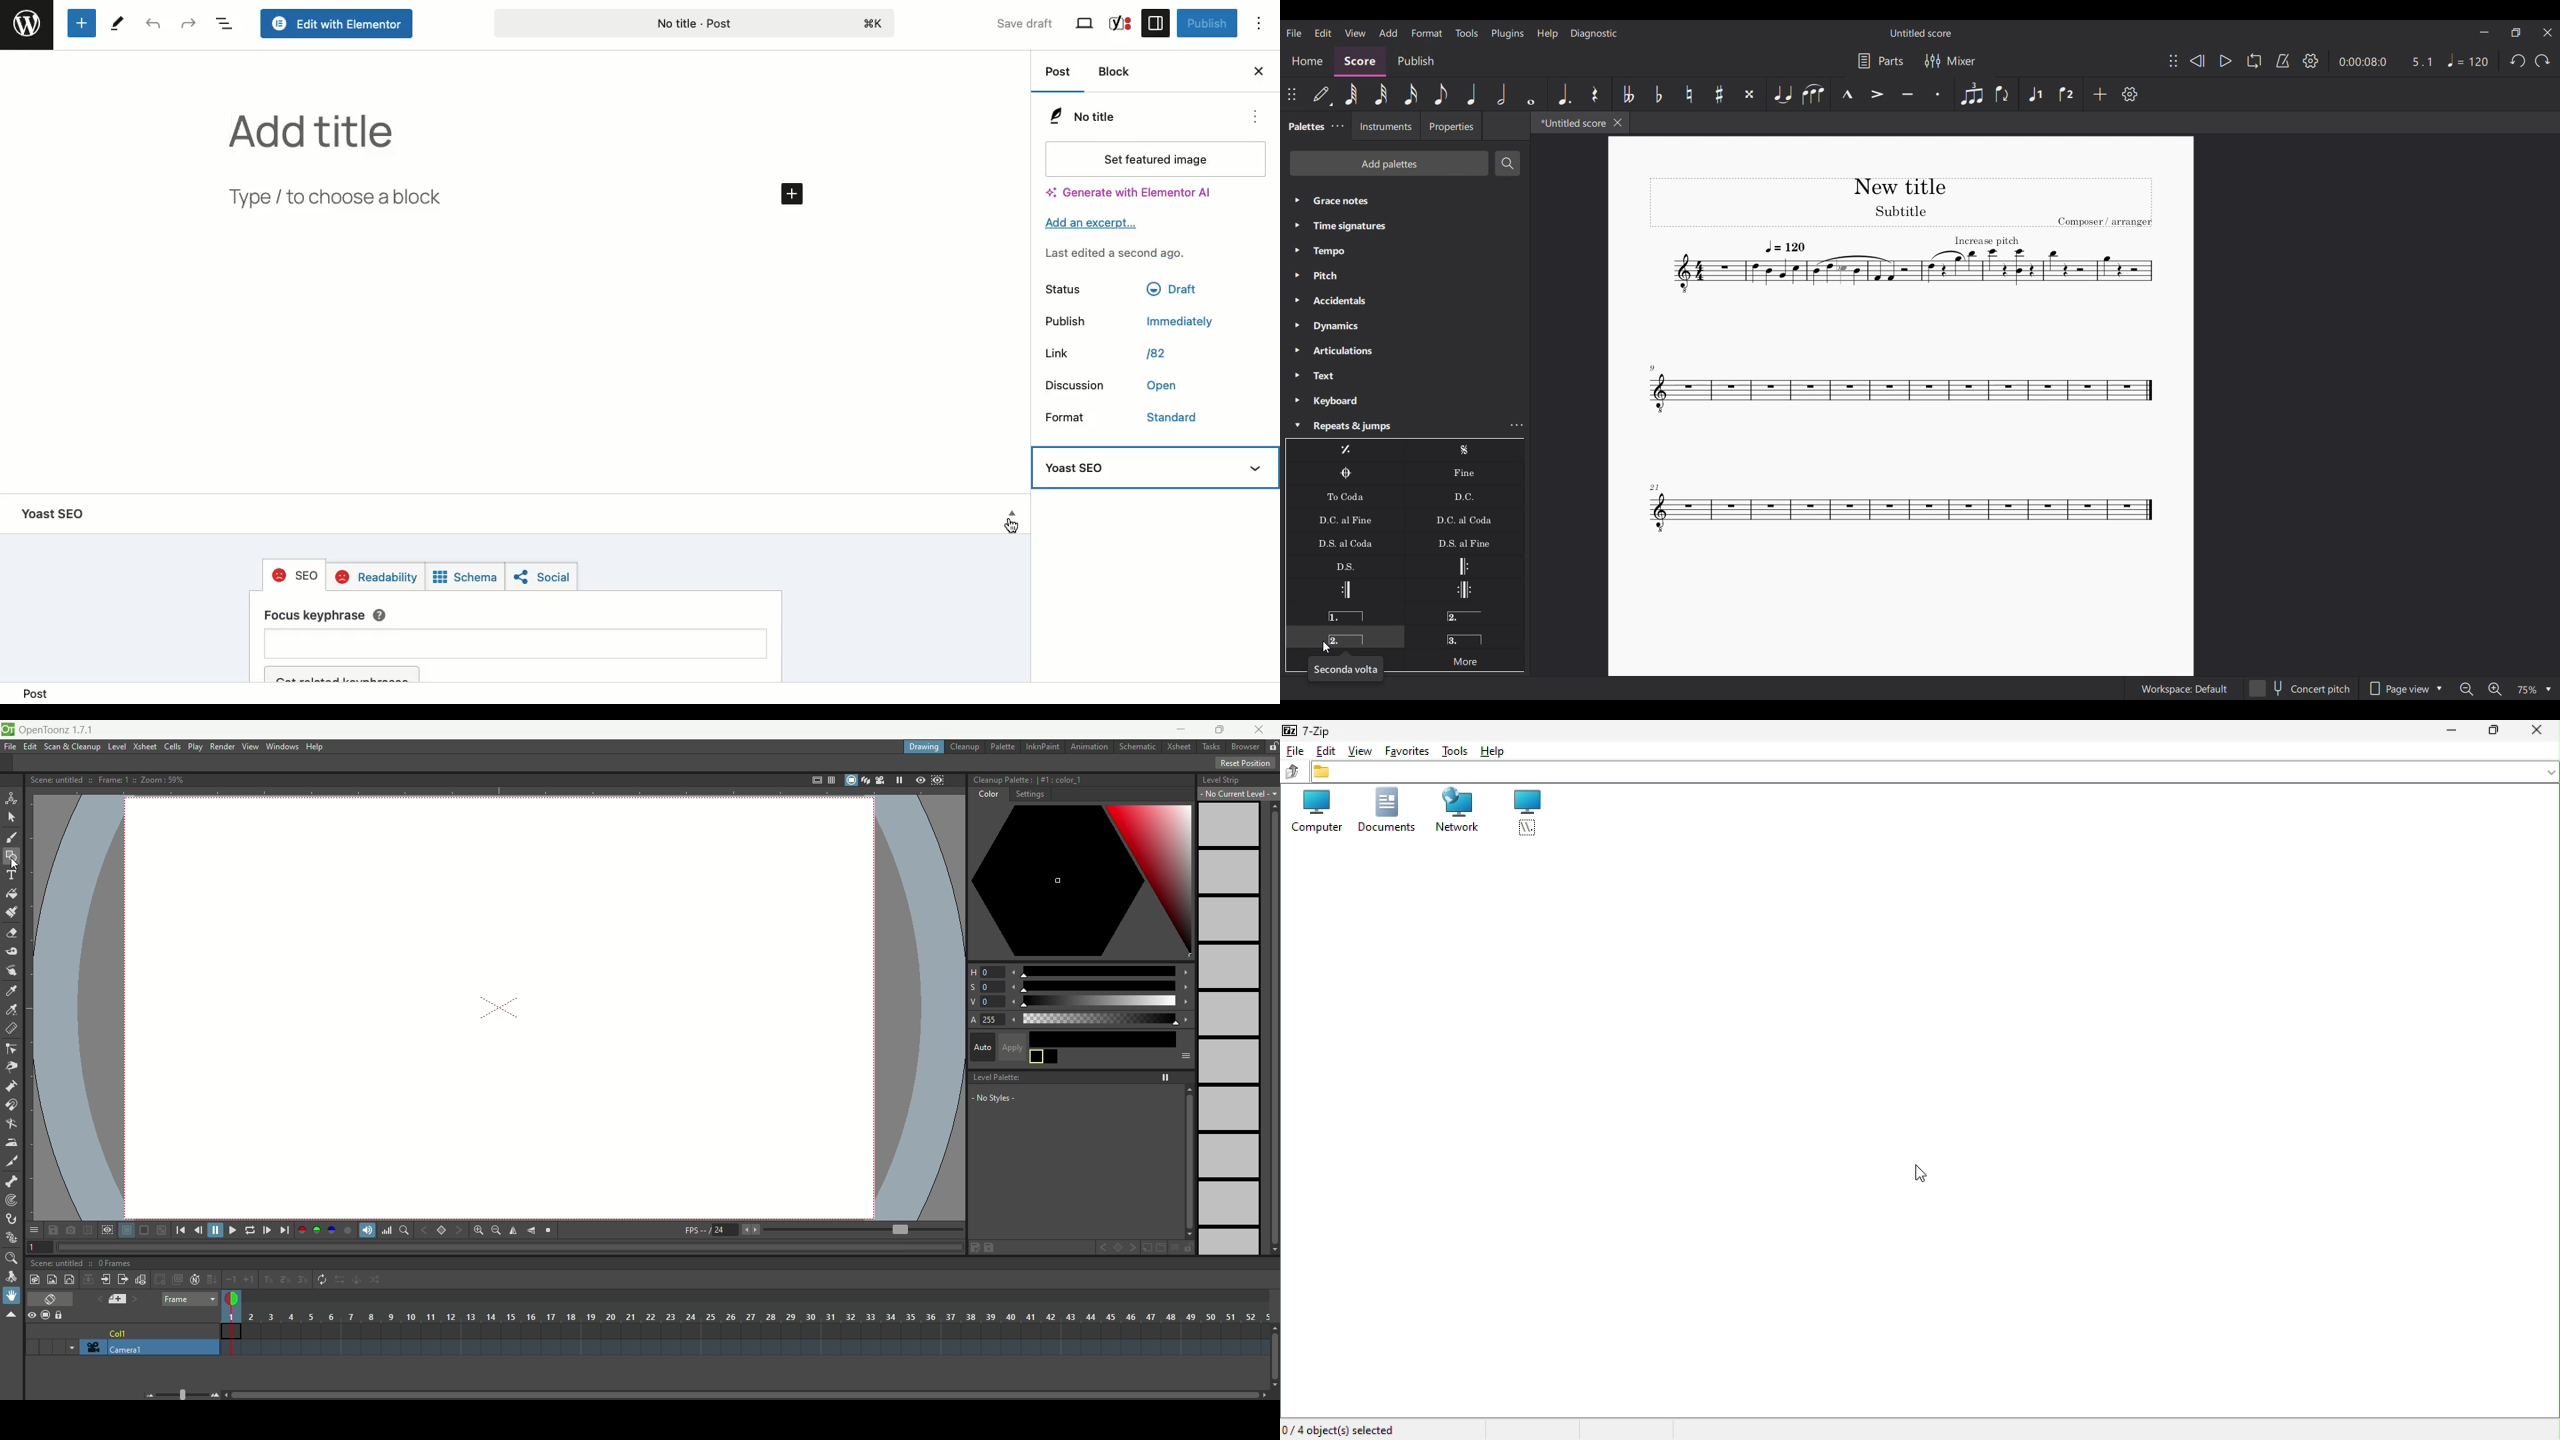 The image size is (2576, 1456). What do you see at coordinates (1060, 354) in the screenshot?
I see `Link` at bounding box center [1060, 354].